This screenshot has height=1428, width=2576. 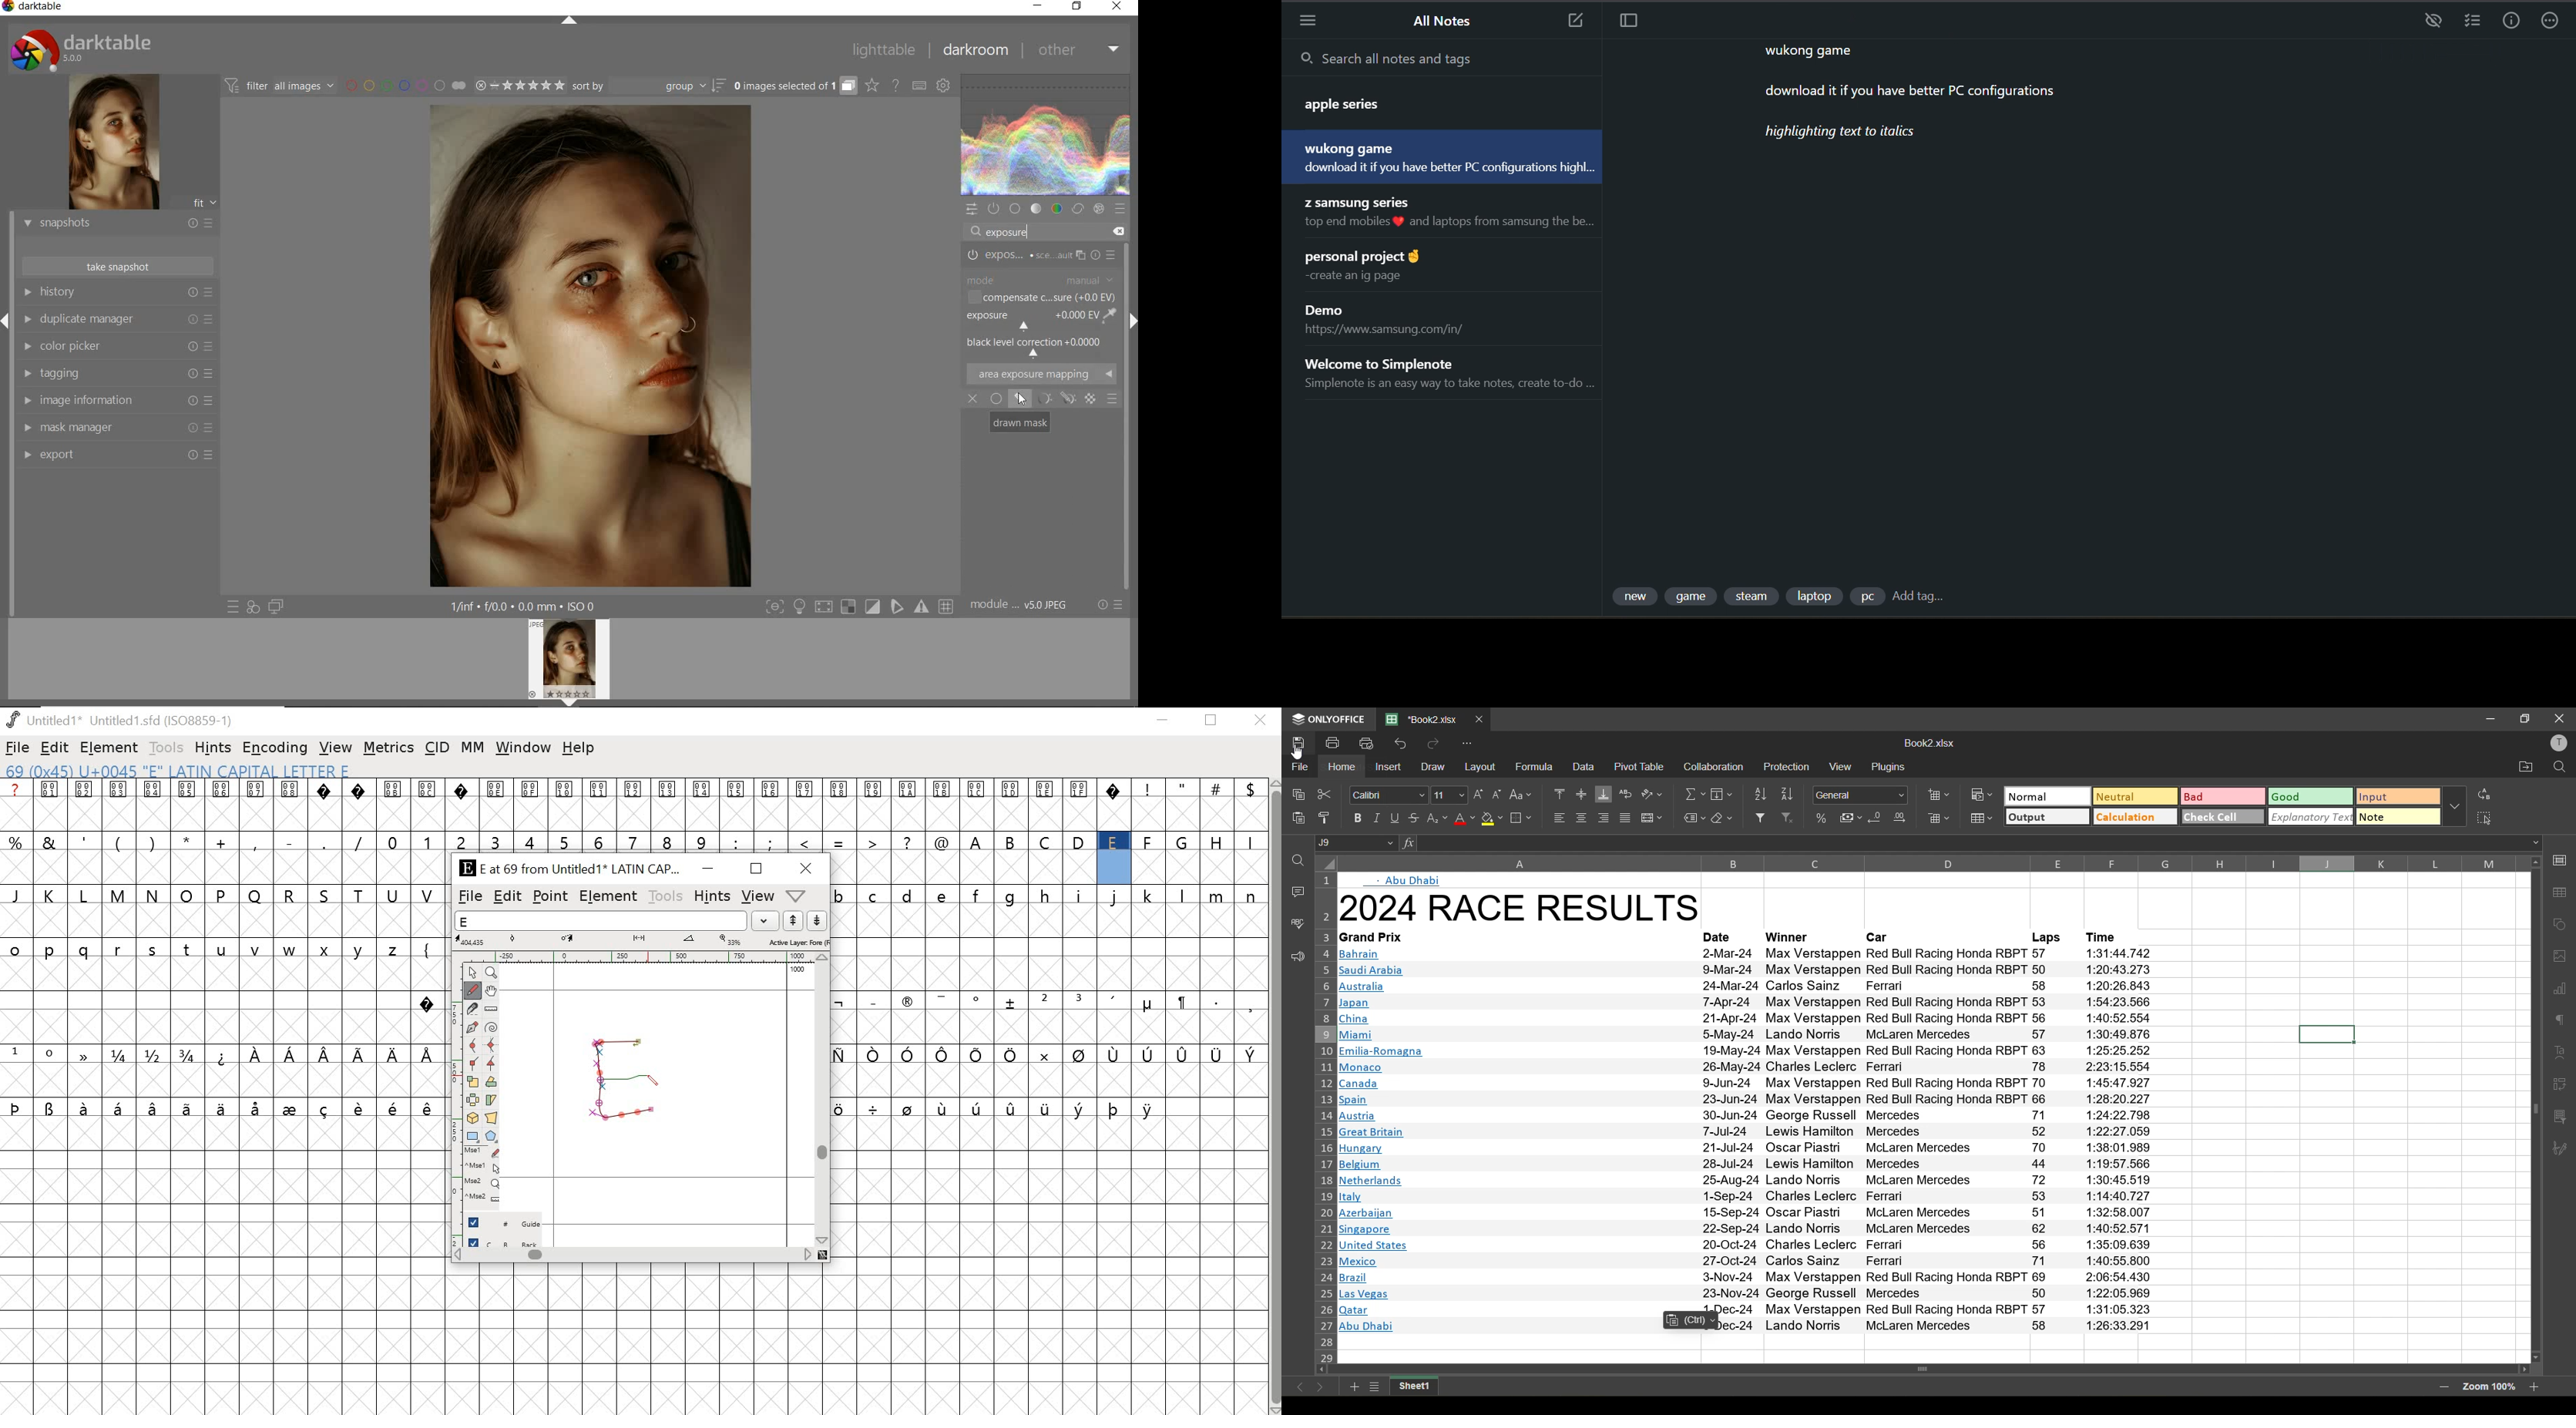 What do you see at coordinates (1322, 1371) in the screenshot?
I see `move left` at bounding box center [1322, 1371].